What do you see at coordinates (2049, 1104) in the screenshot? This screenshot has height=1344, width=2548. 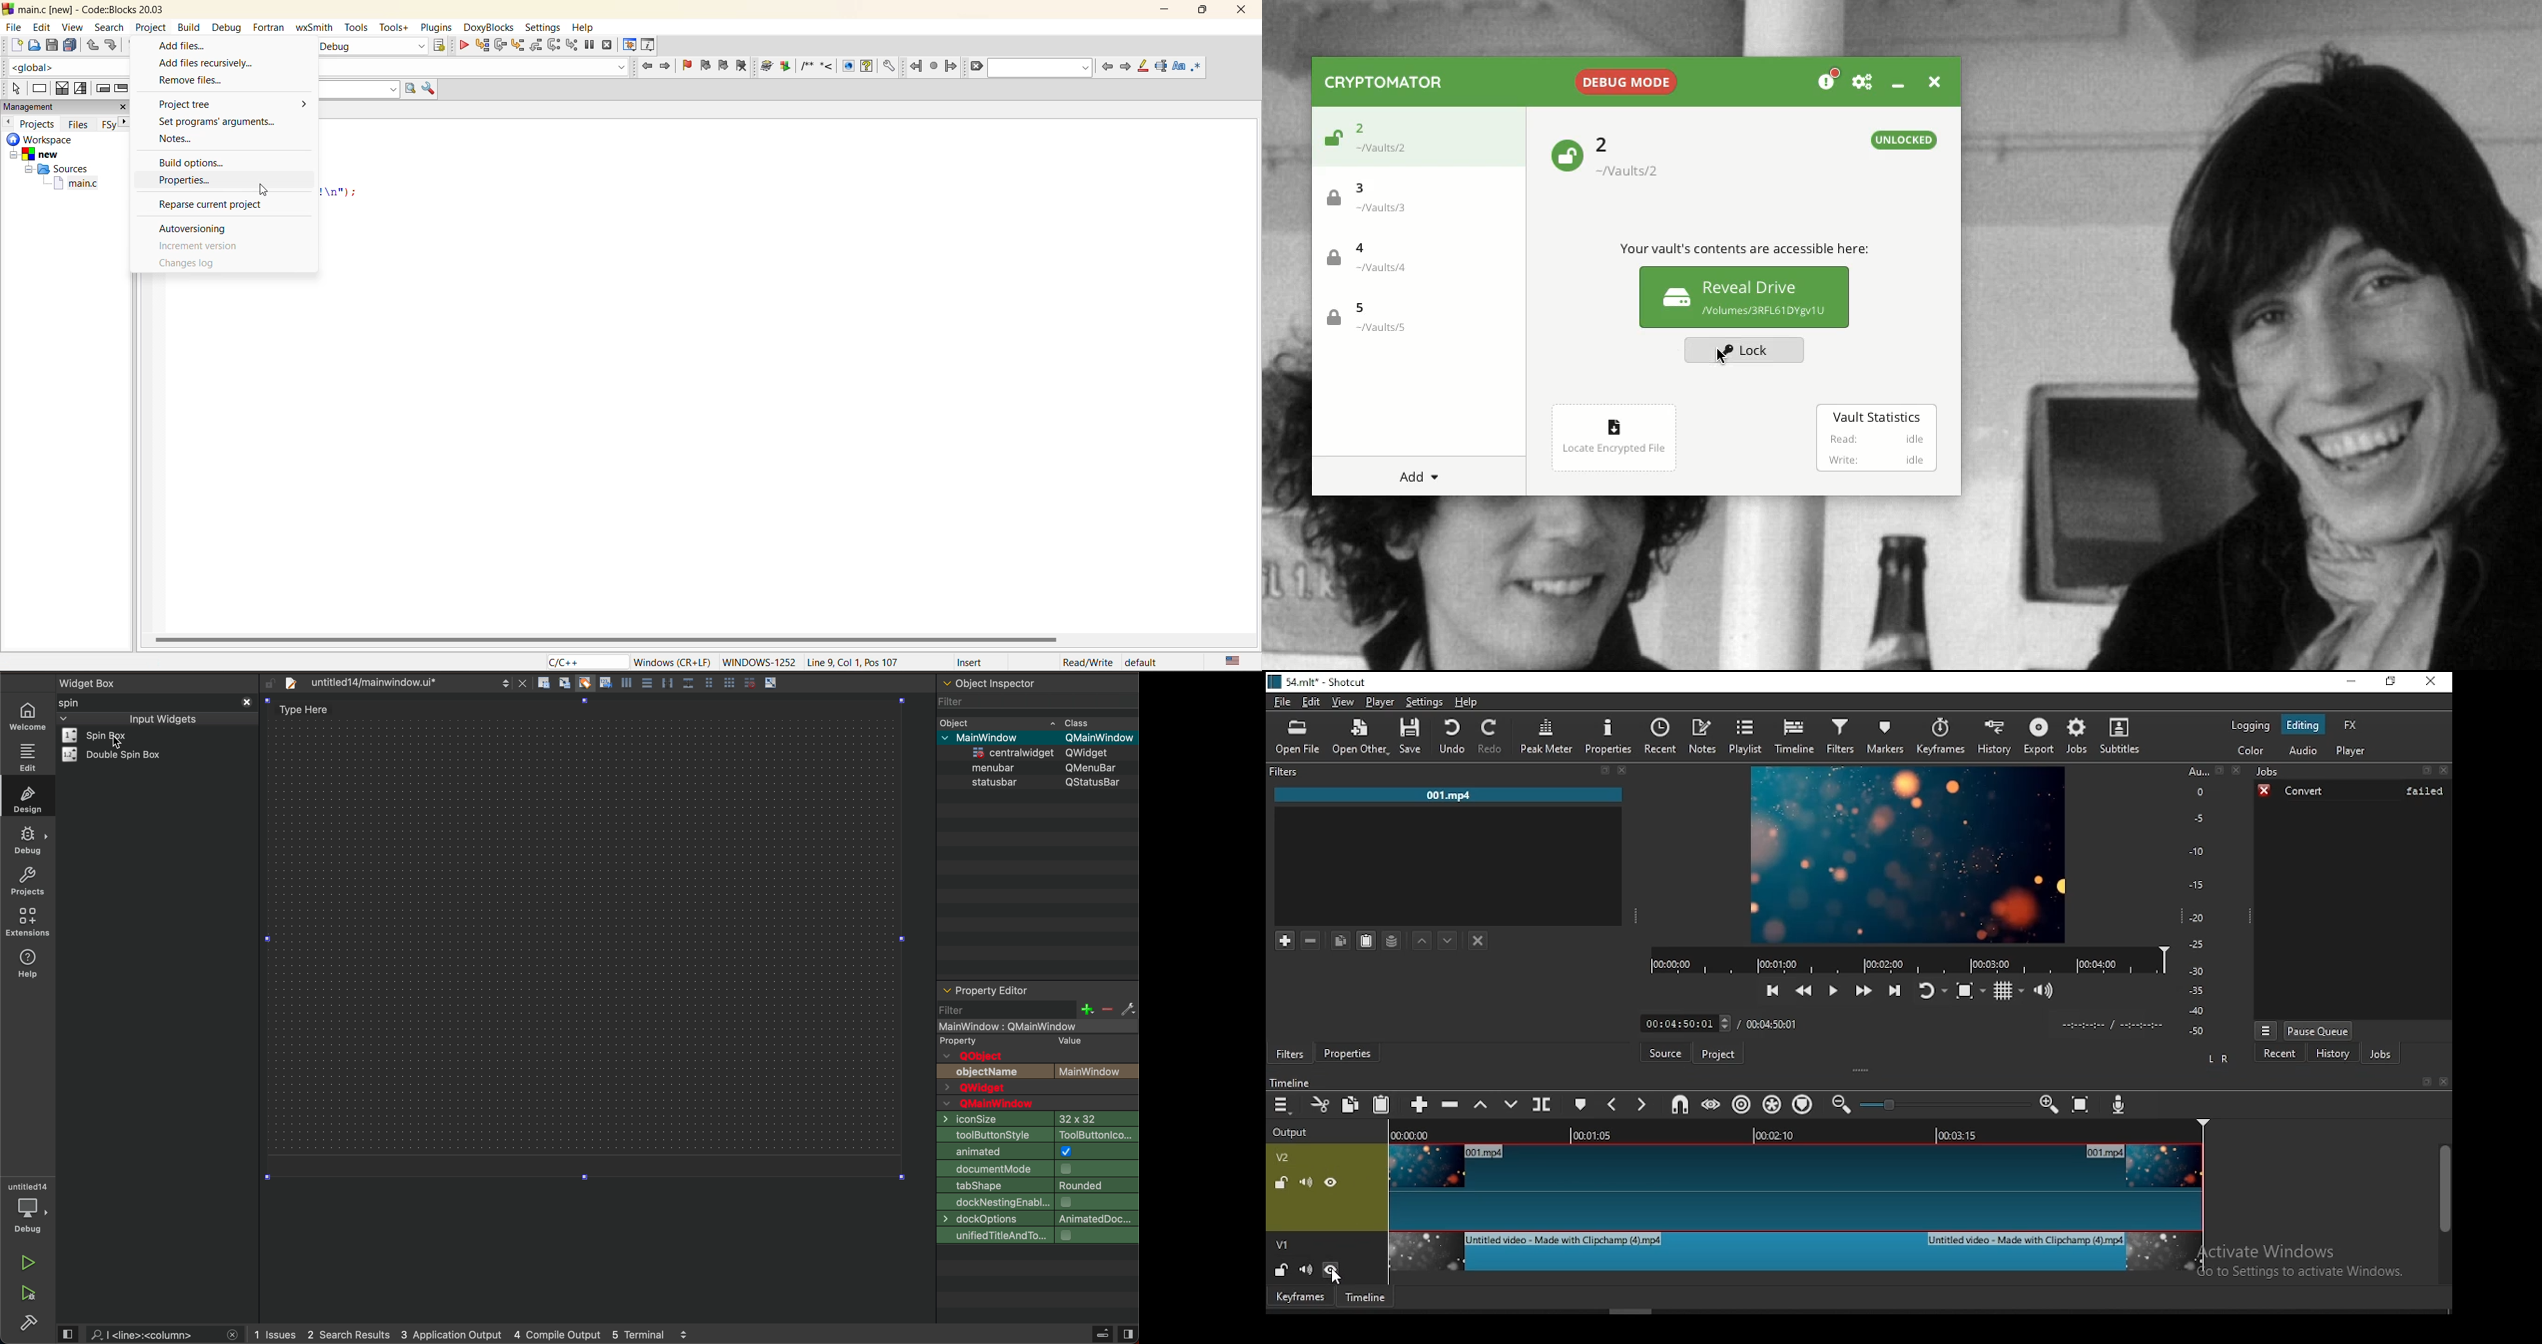 I see `zoom timeline out` at bounding box center [2049, 1104].